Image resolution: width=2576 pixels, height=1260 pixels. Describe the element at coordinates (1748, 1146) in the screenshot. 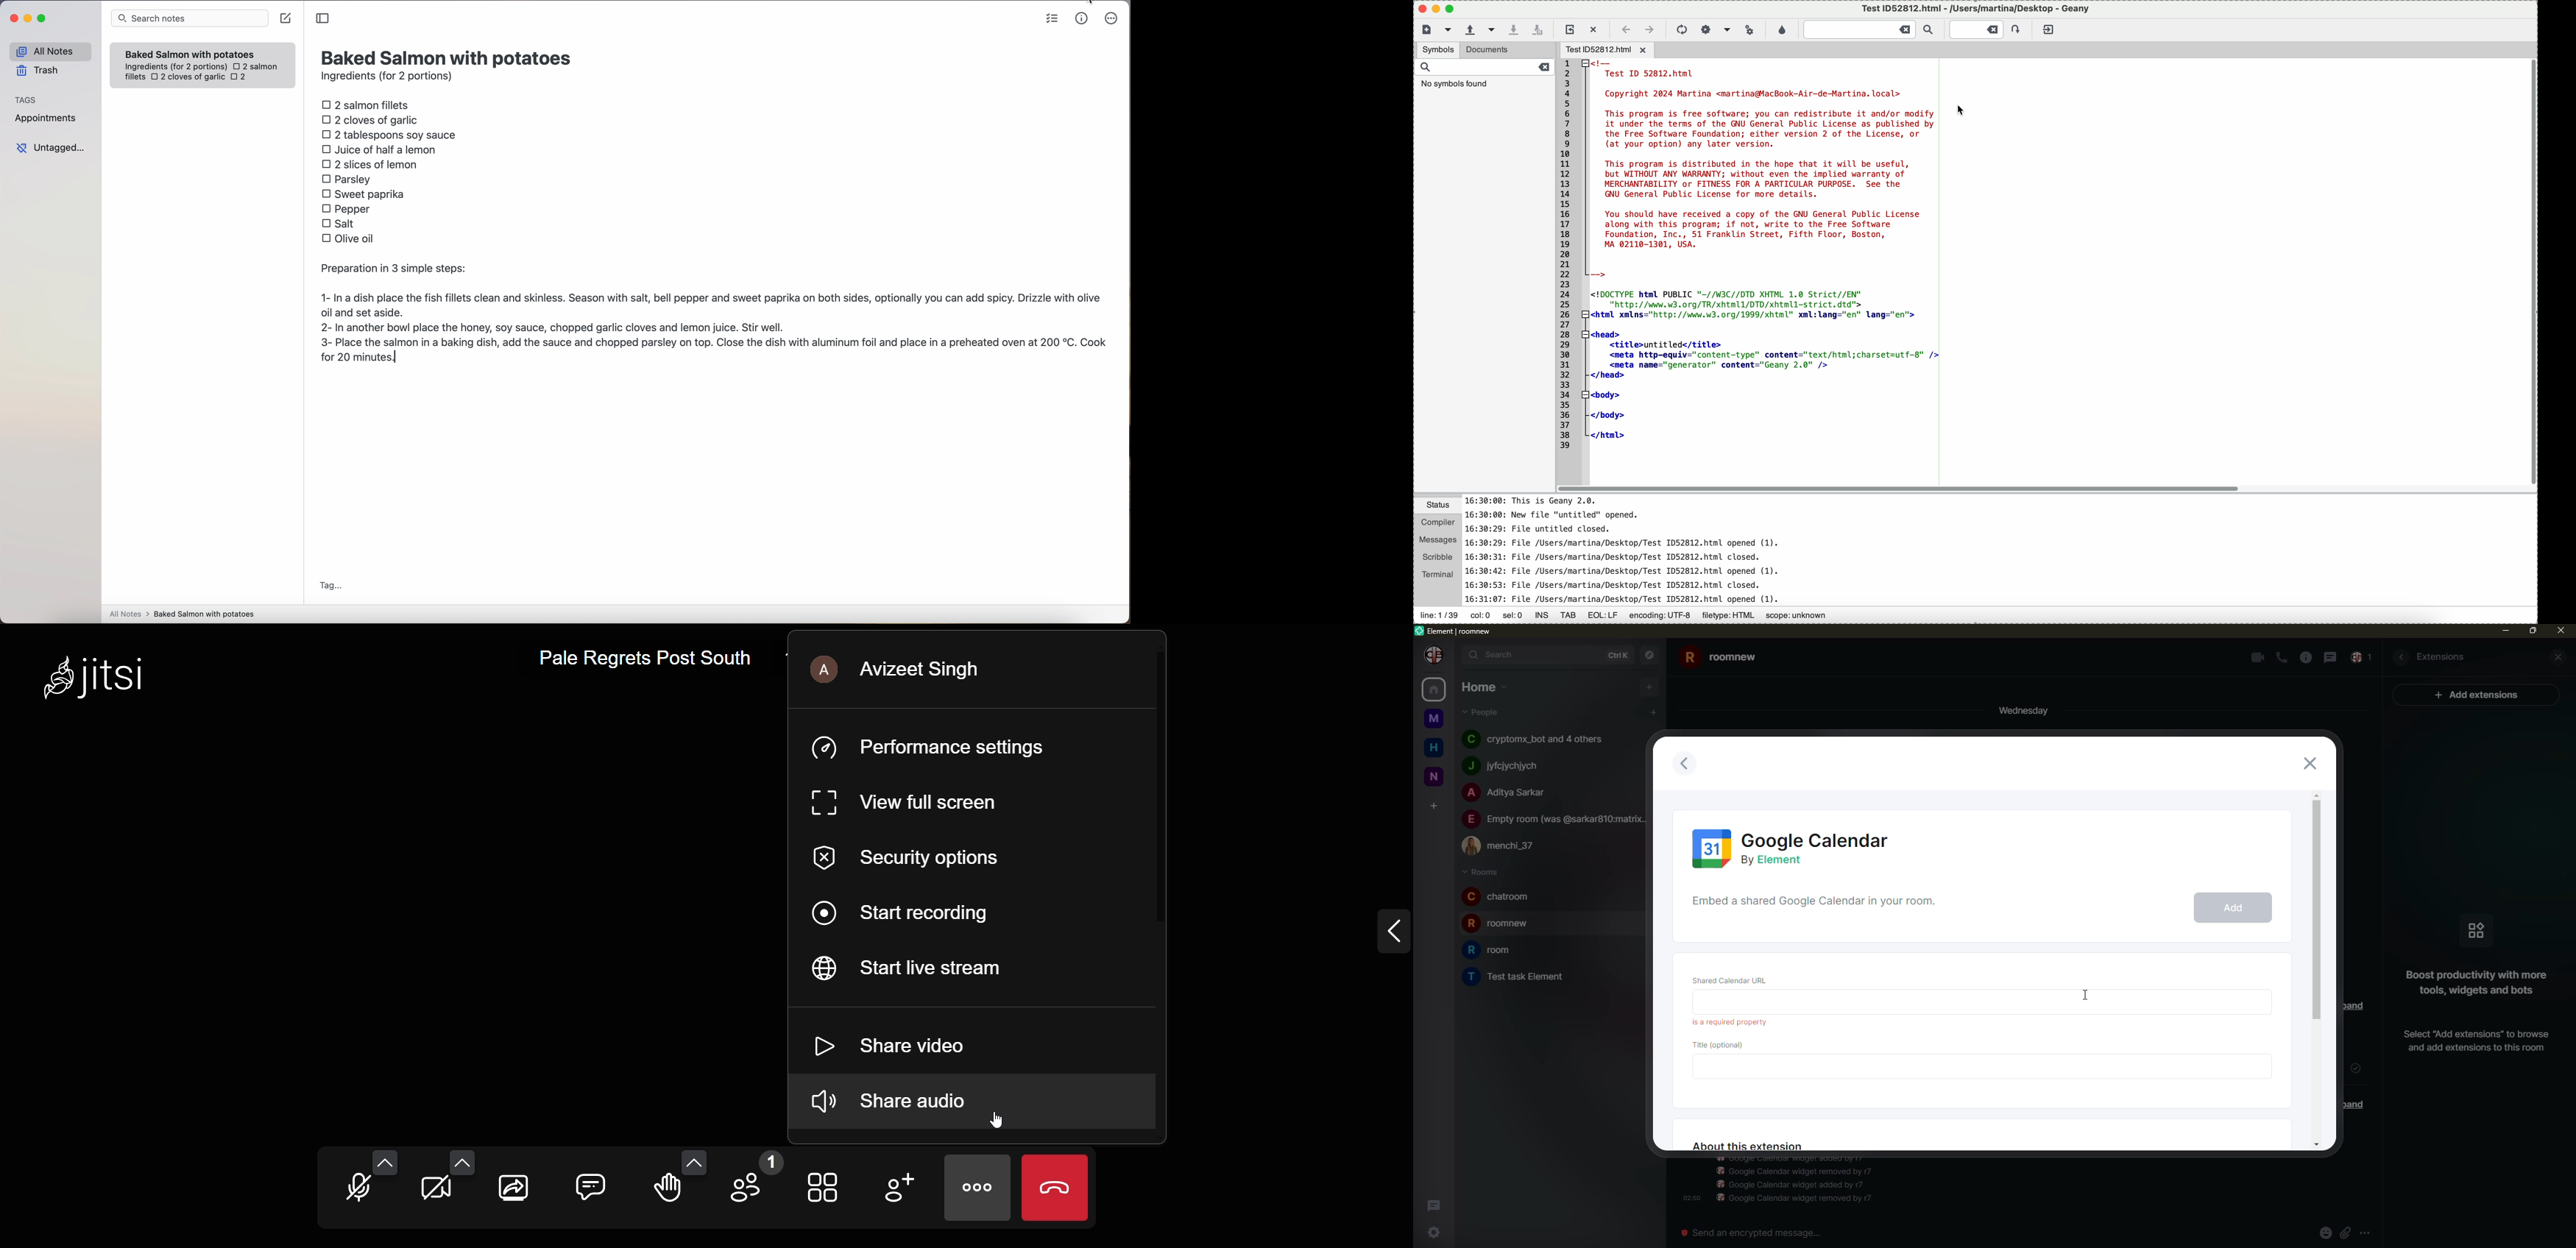

I see `about` at that location.